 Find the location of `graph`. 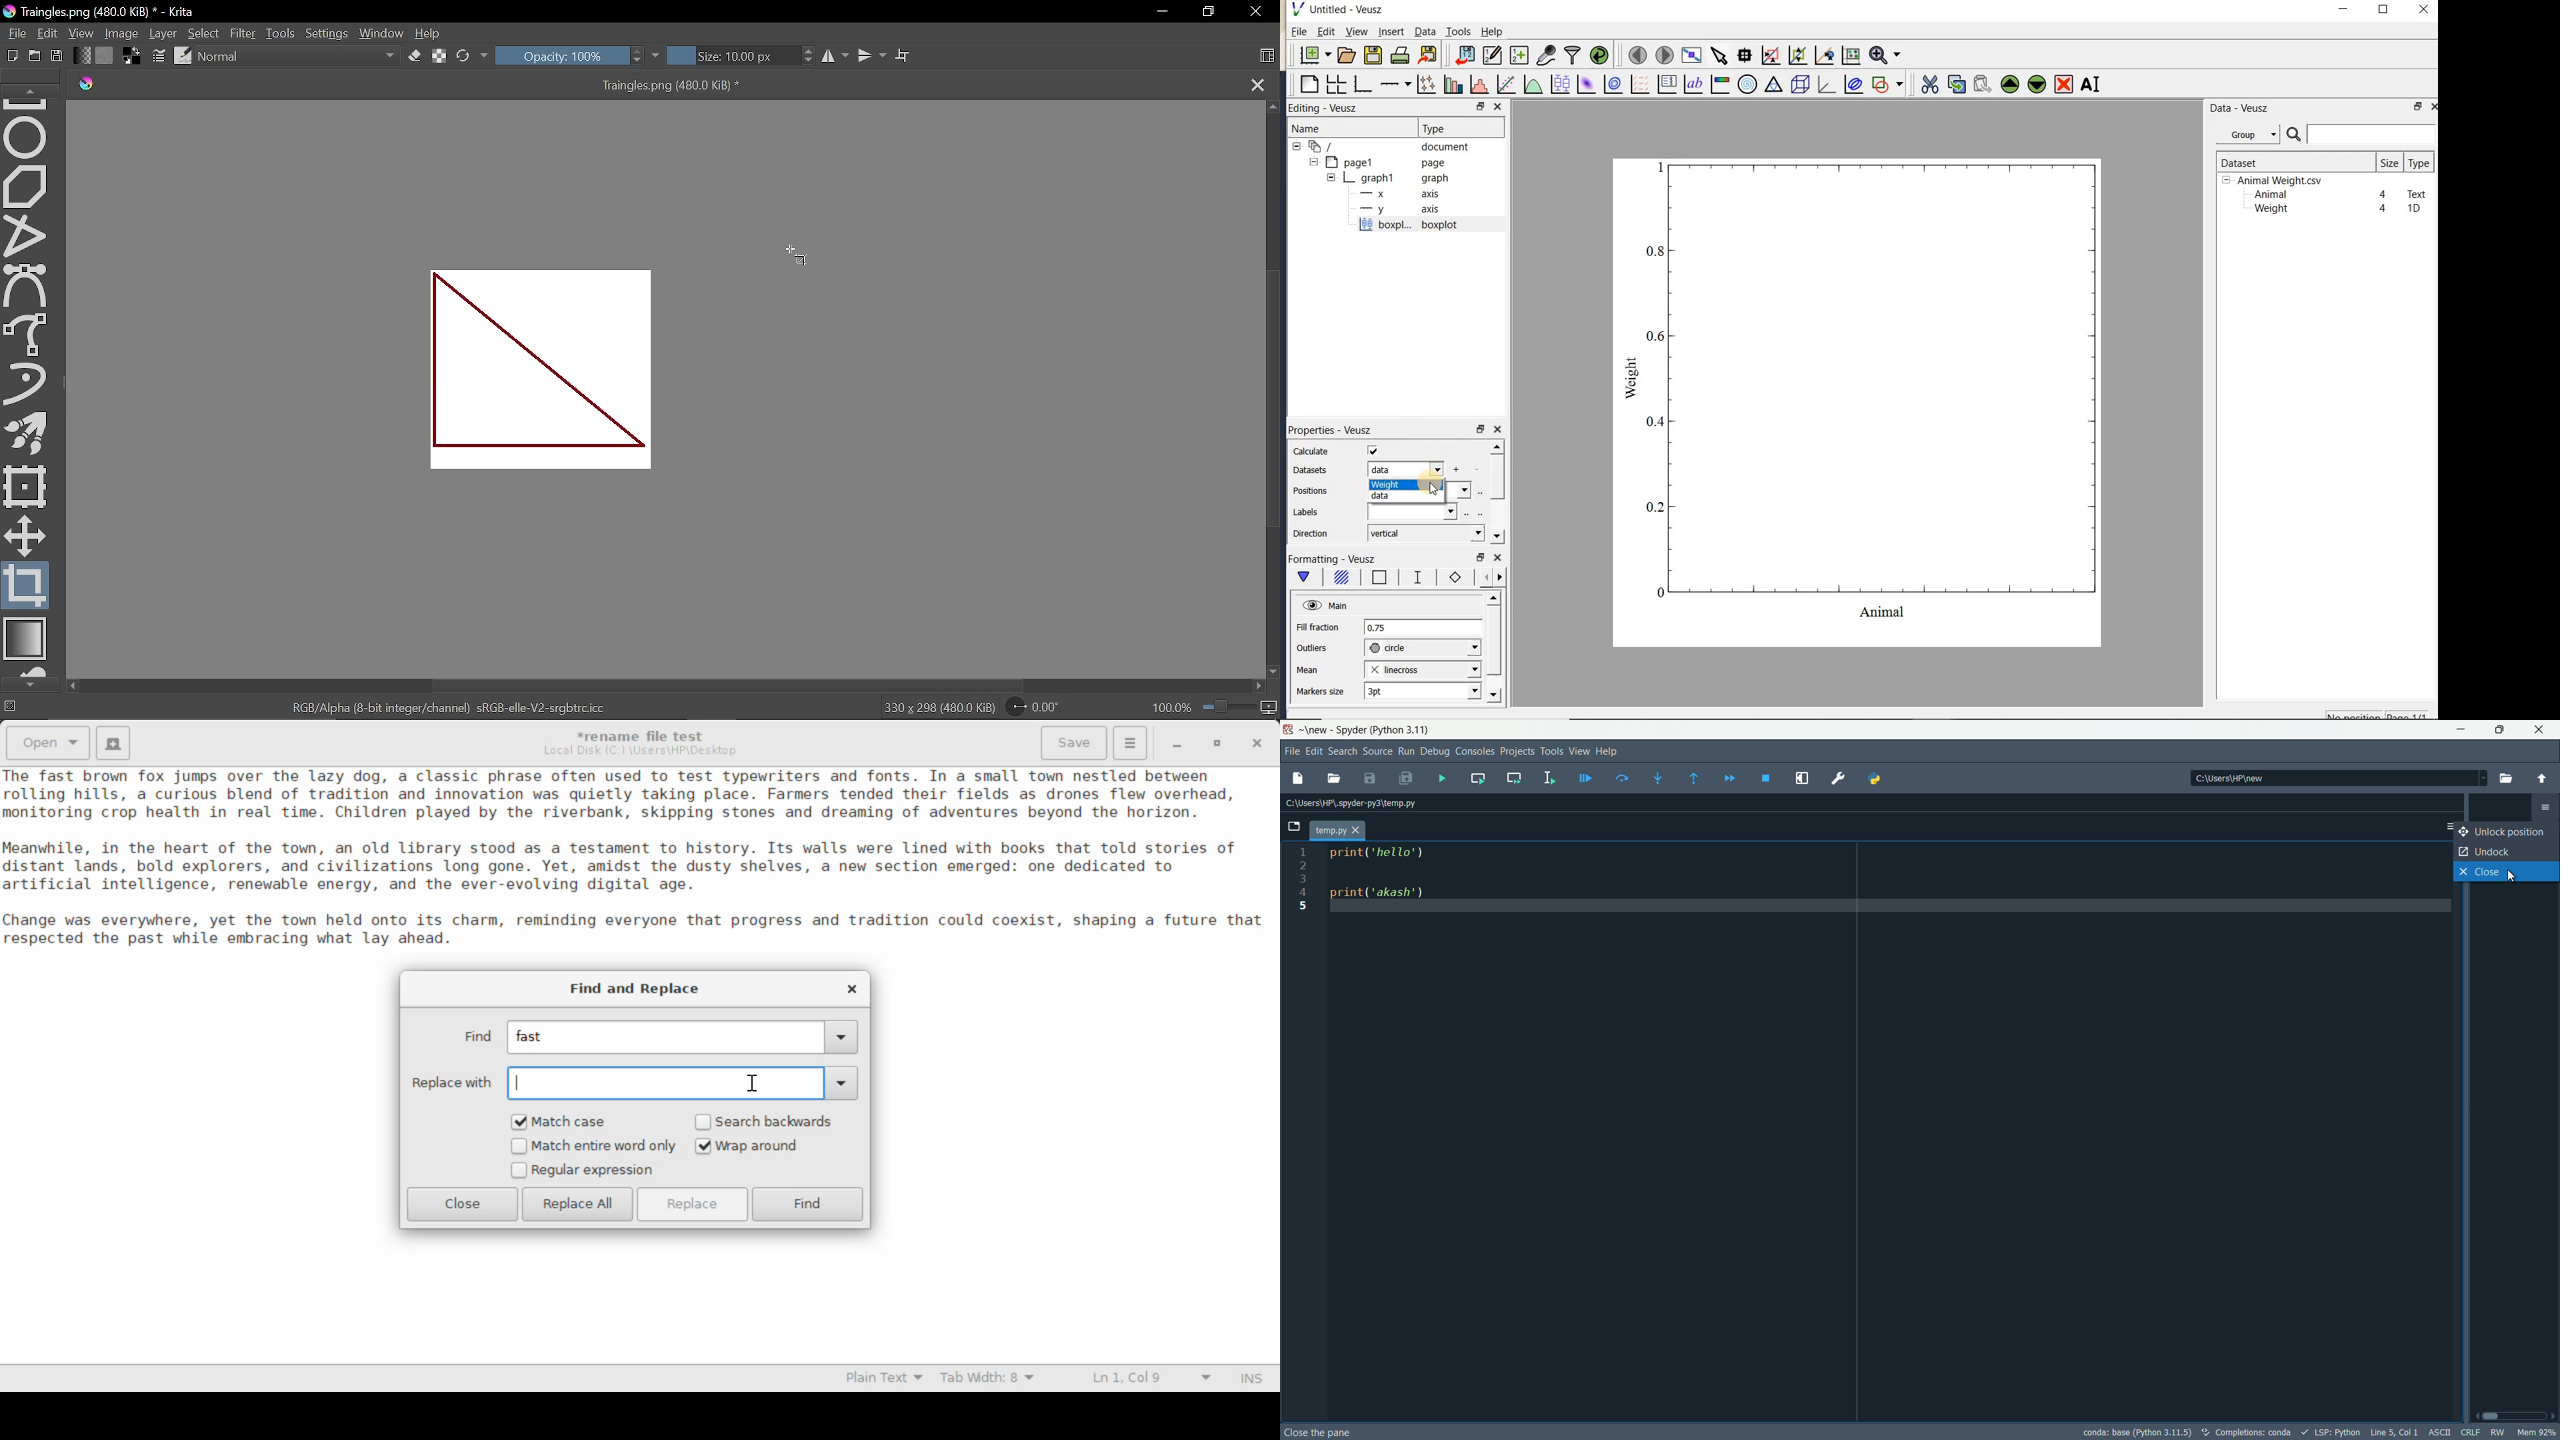

graph is located at coordinates (1859, 401).